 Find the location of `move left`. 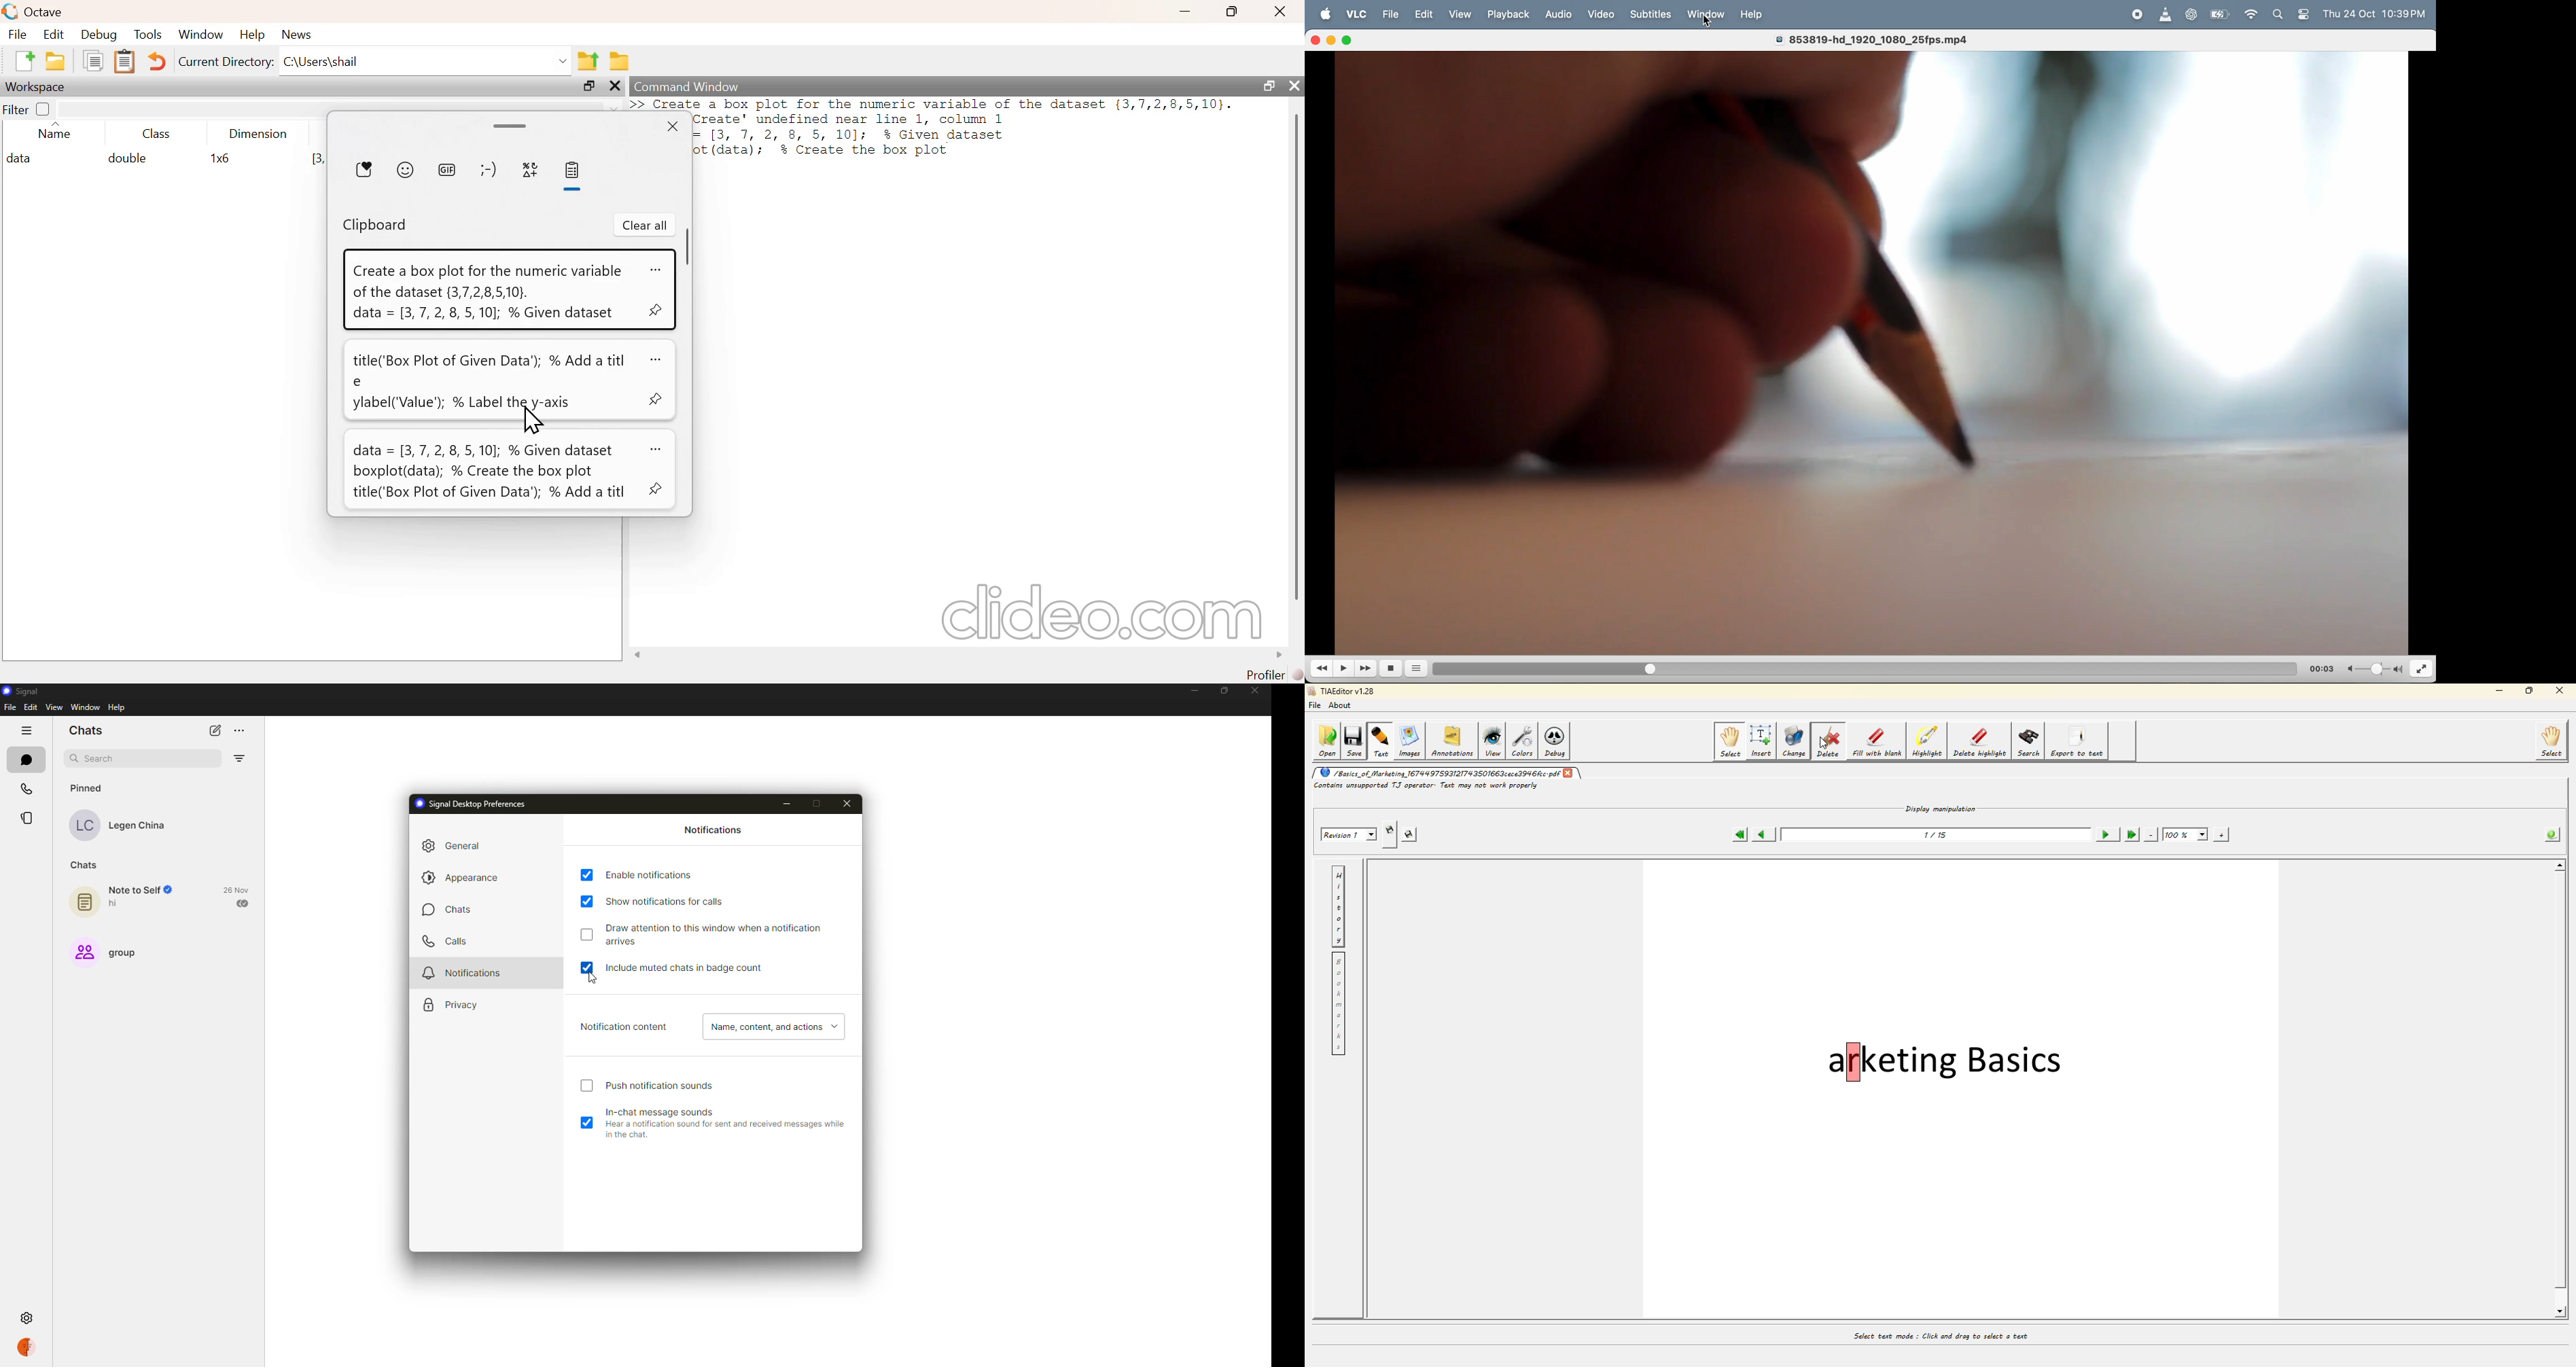

move left is located at coordinates (640, 654).